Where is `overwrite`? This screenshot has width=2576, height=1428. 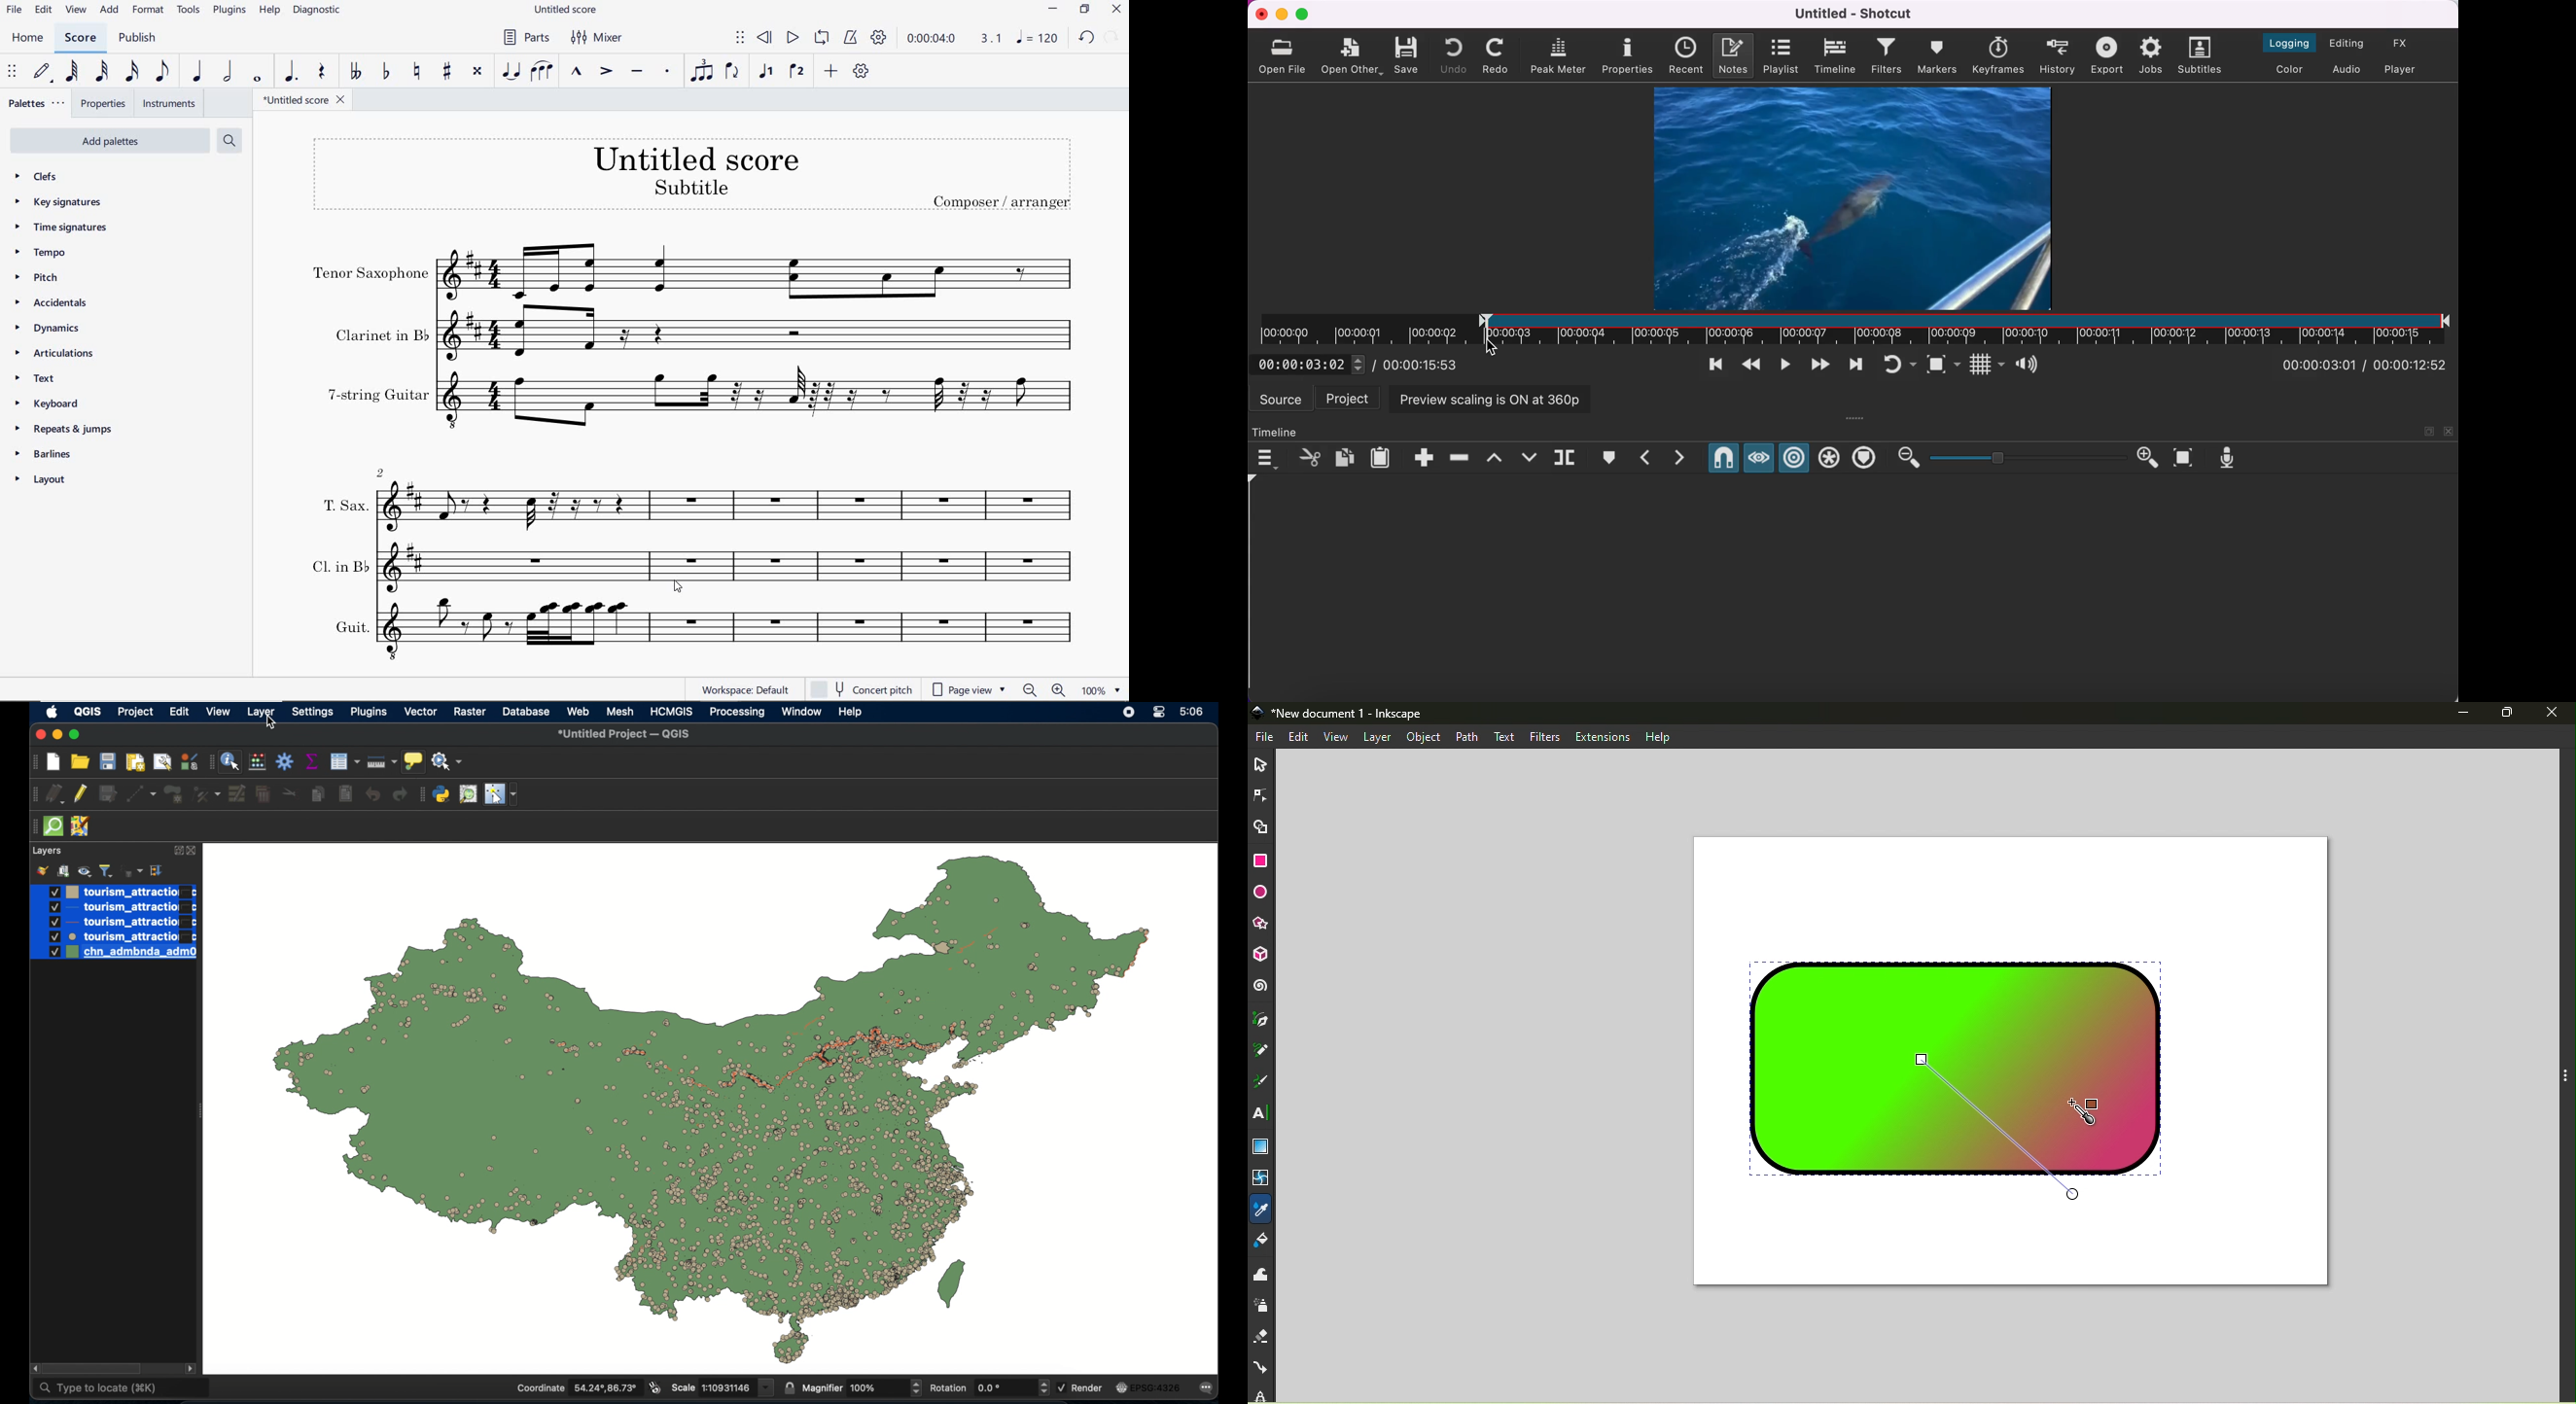
overwrite is located at coordinates (1528, 457).